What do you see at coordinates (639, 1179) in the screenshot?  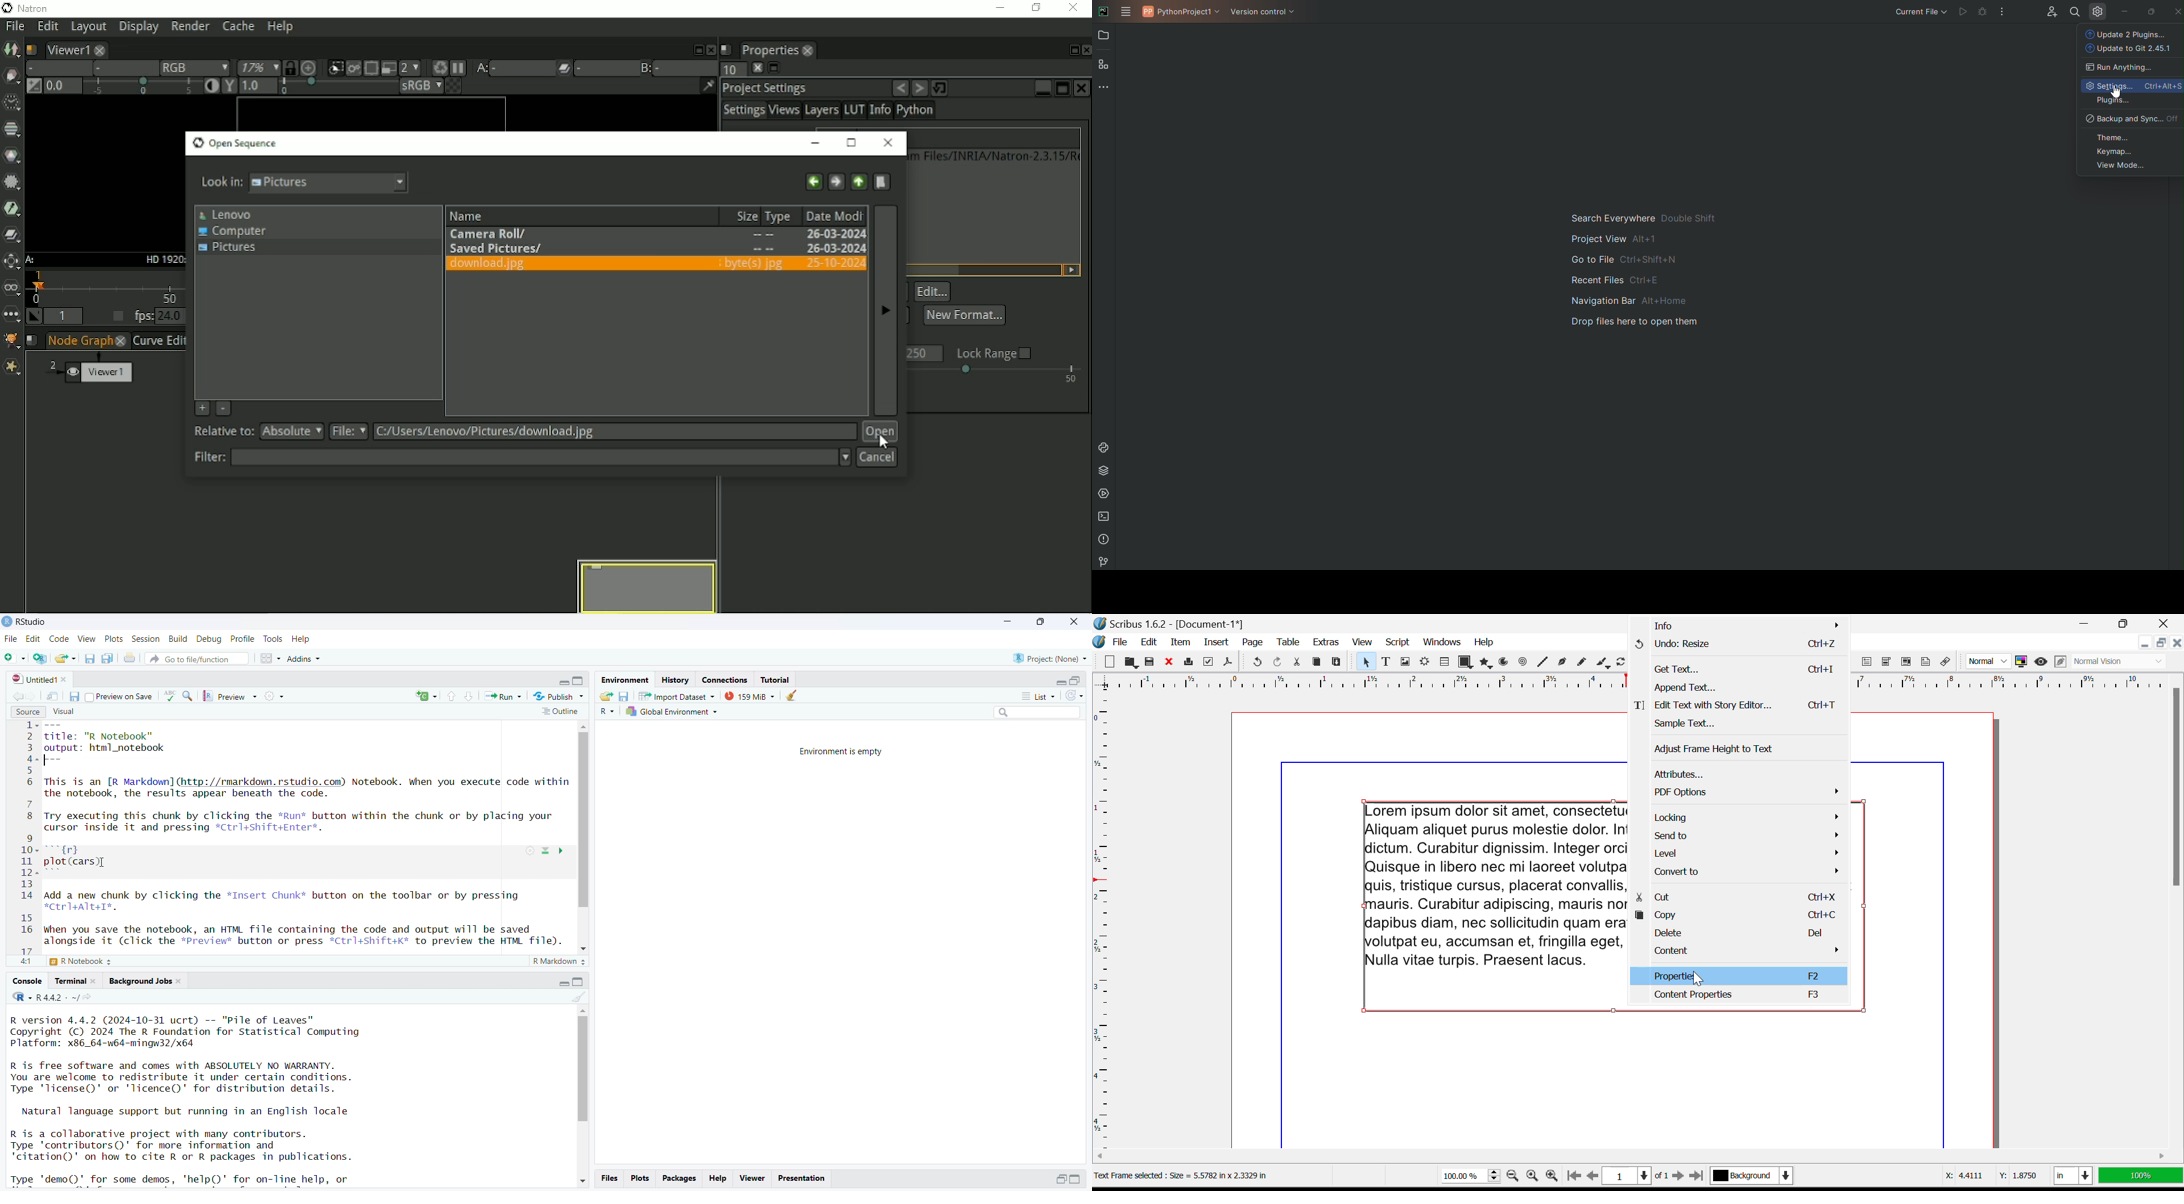 I see `plots` at bounding box center [639, 1179].